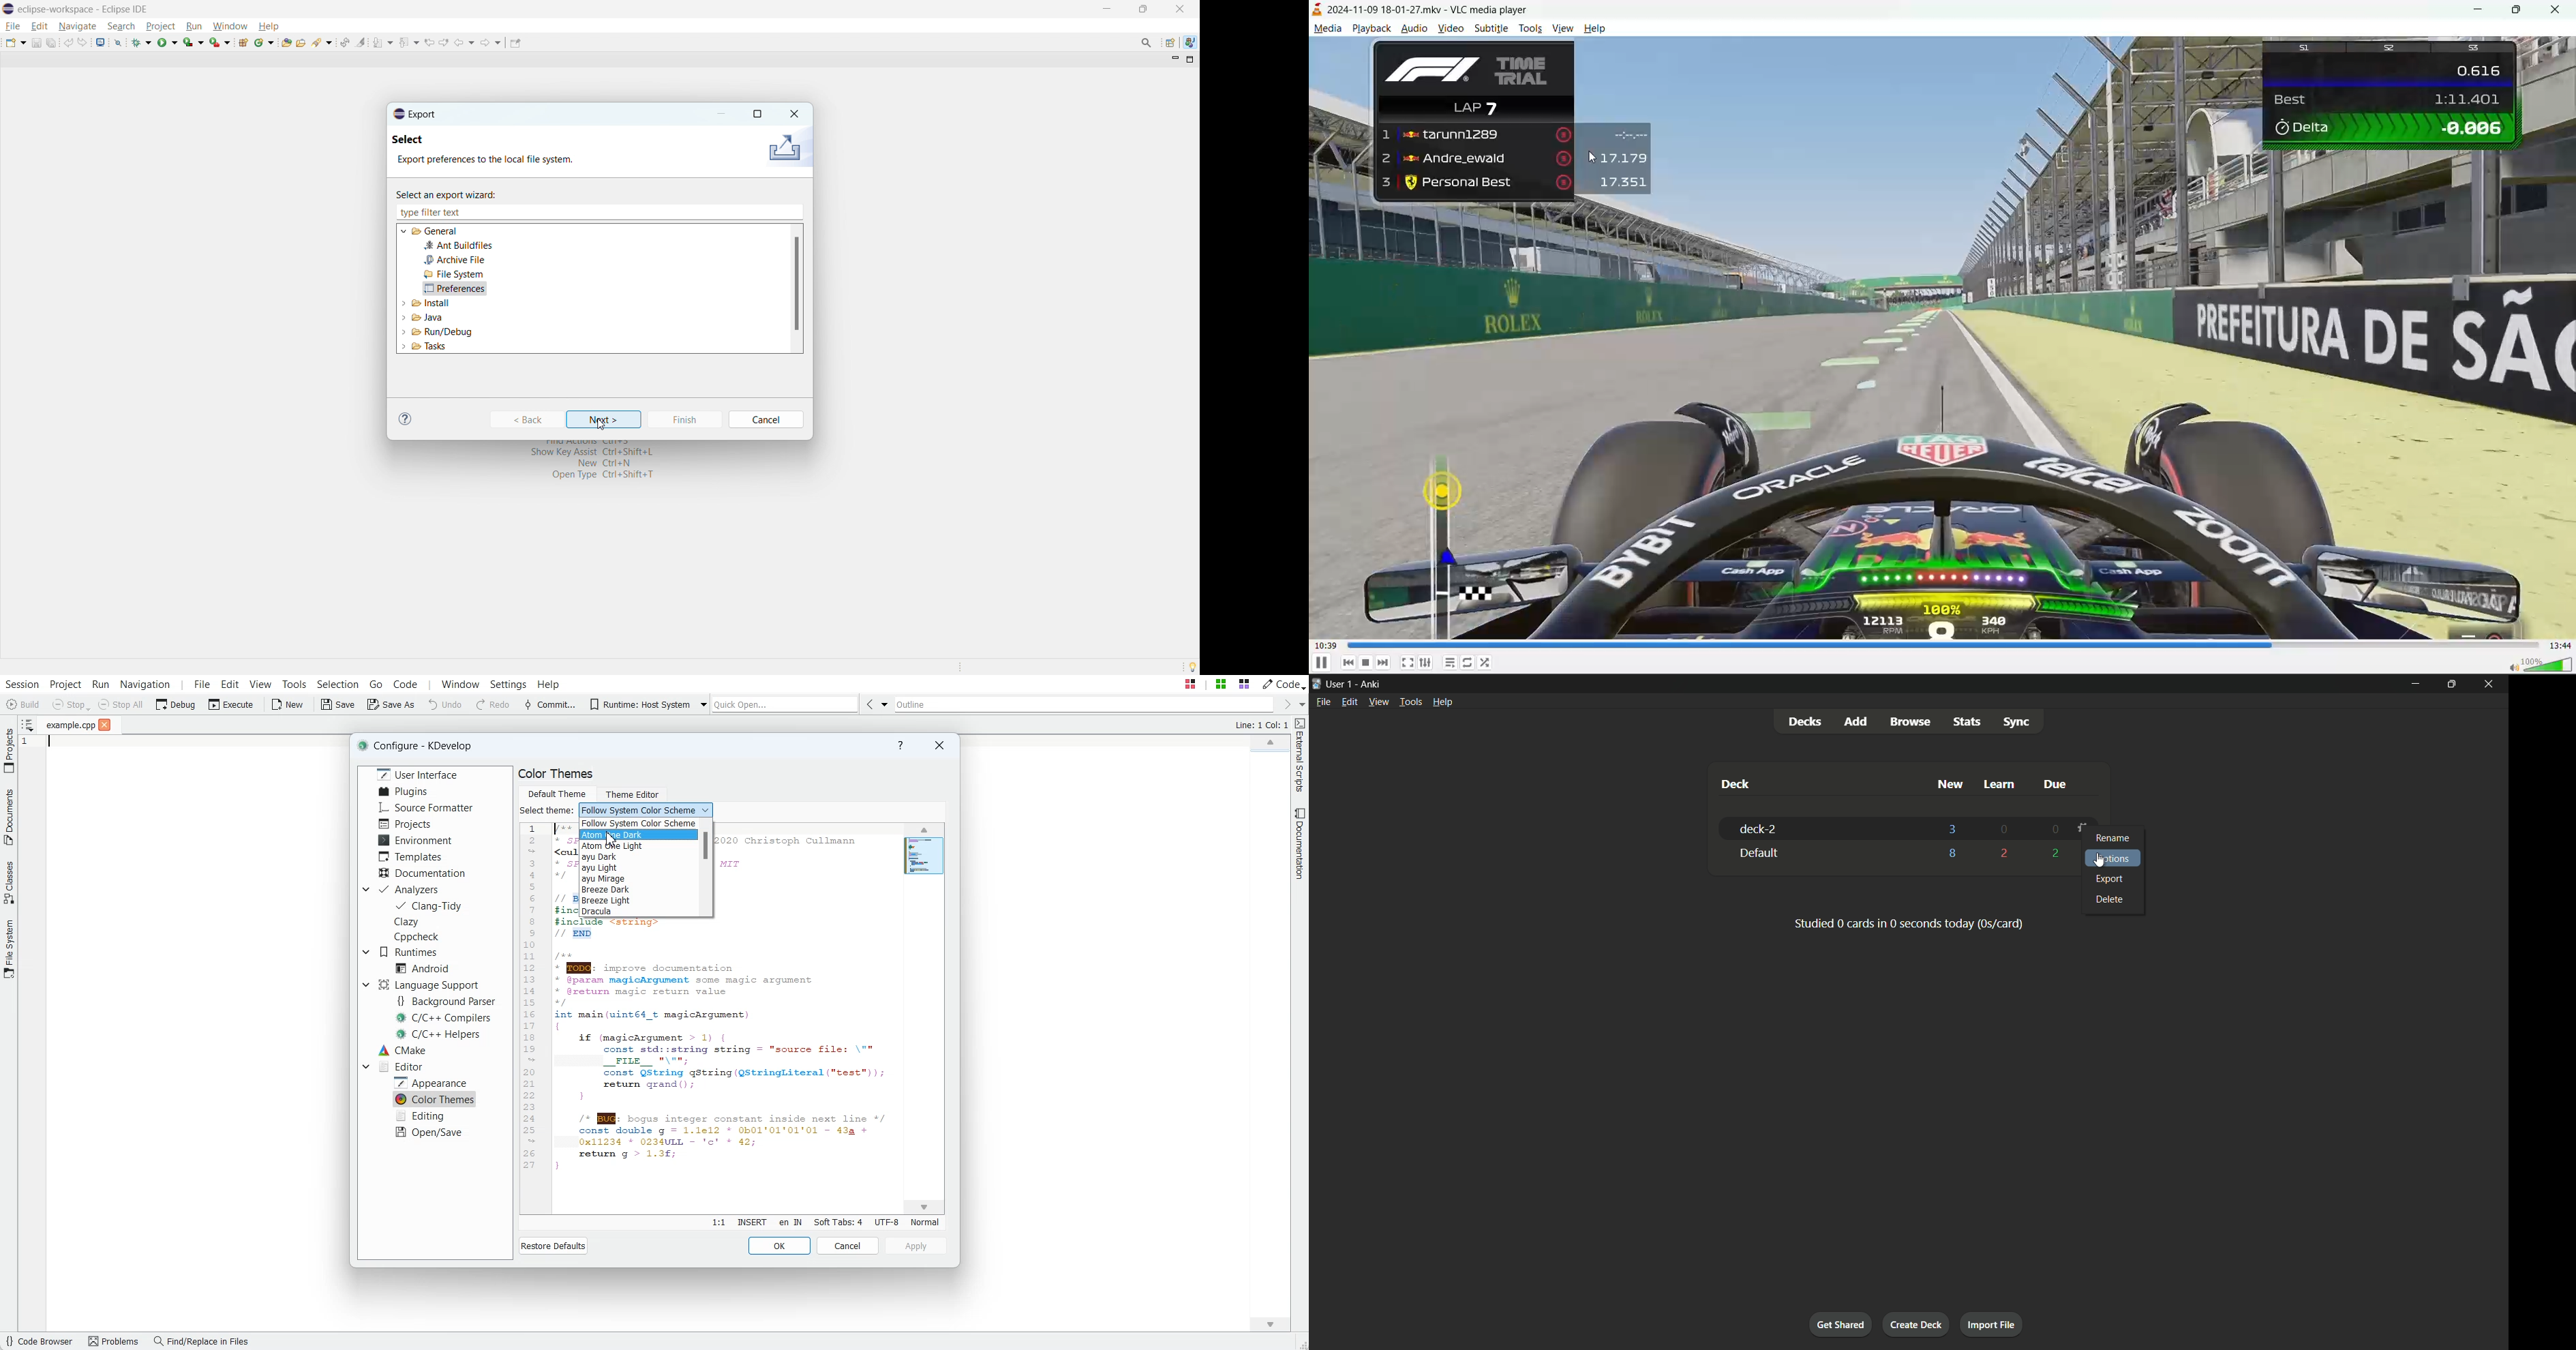  What do you see at coordinates (41, 1342) in the screenshot?
I see `Code Browser` at bounding box center [41, 1342].